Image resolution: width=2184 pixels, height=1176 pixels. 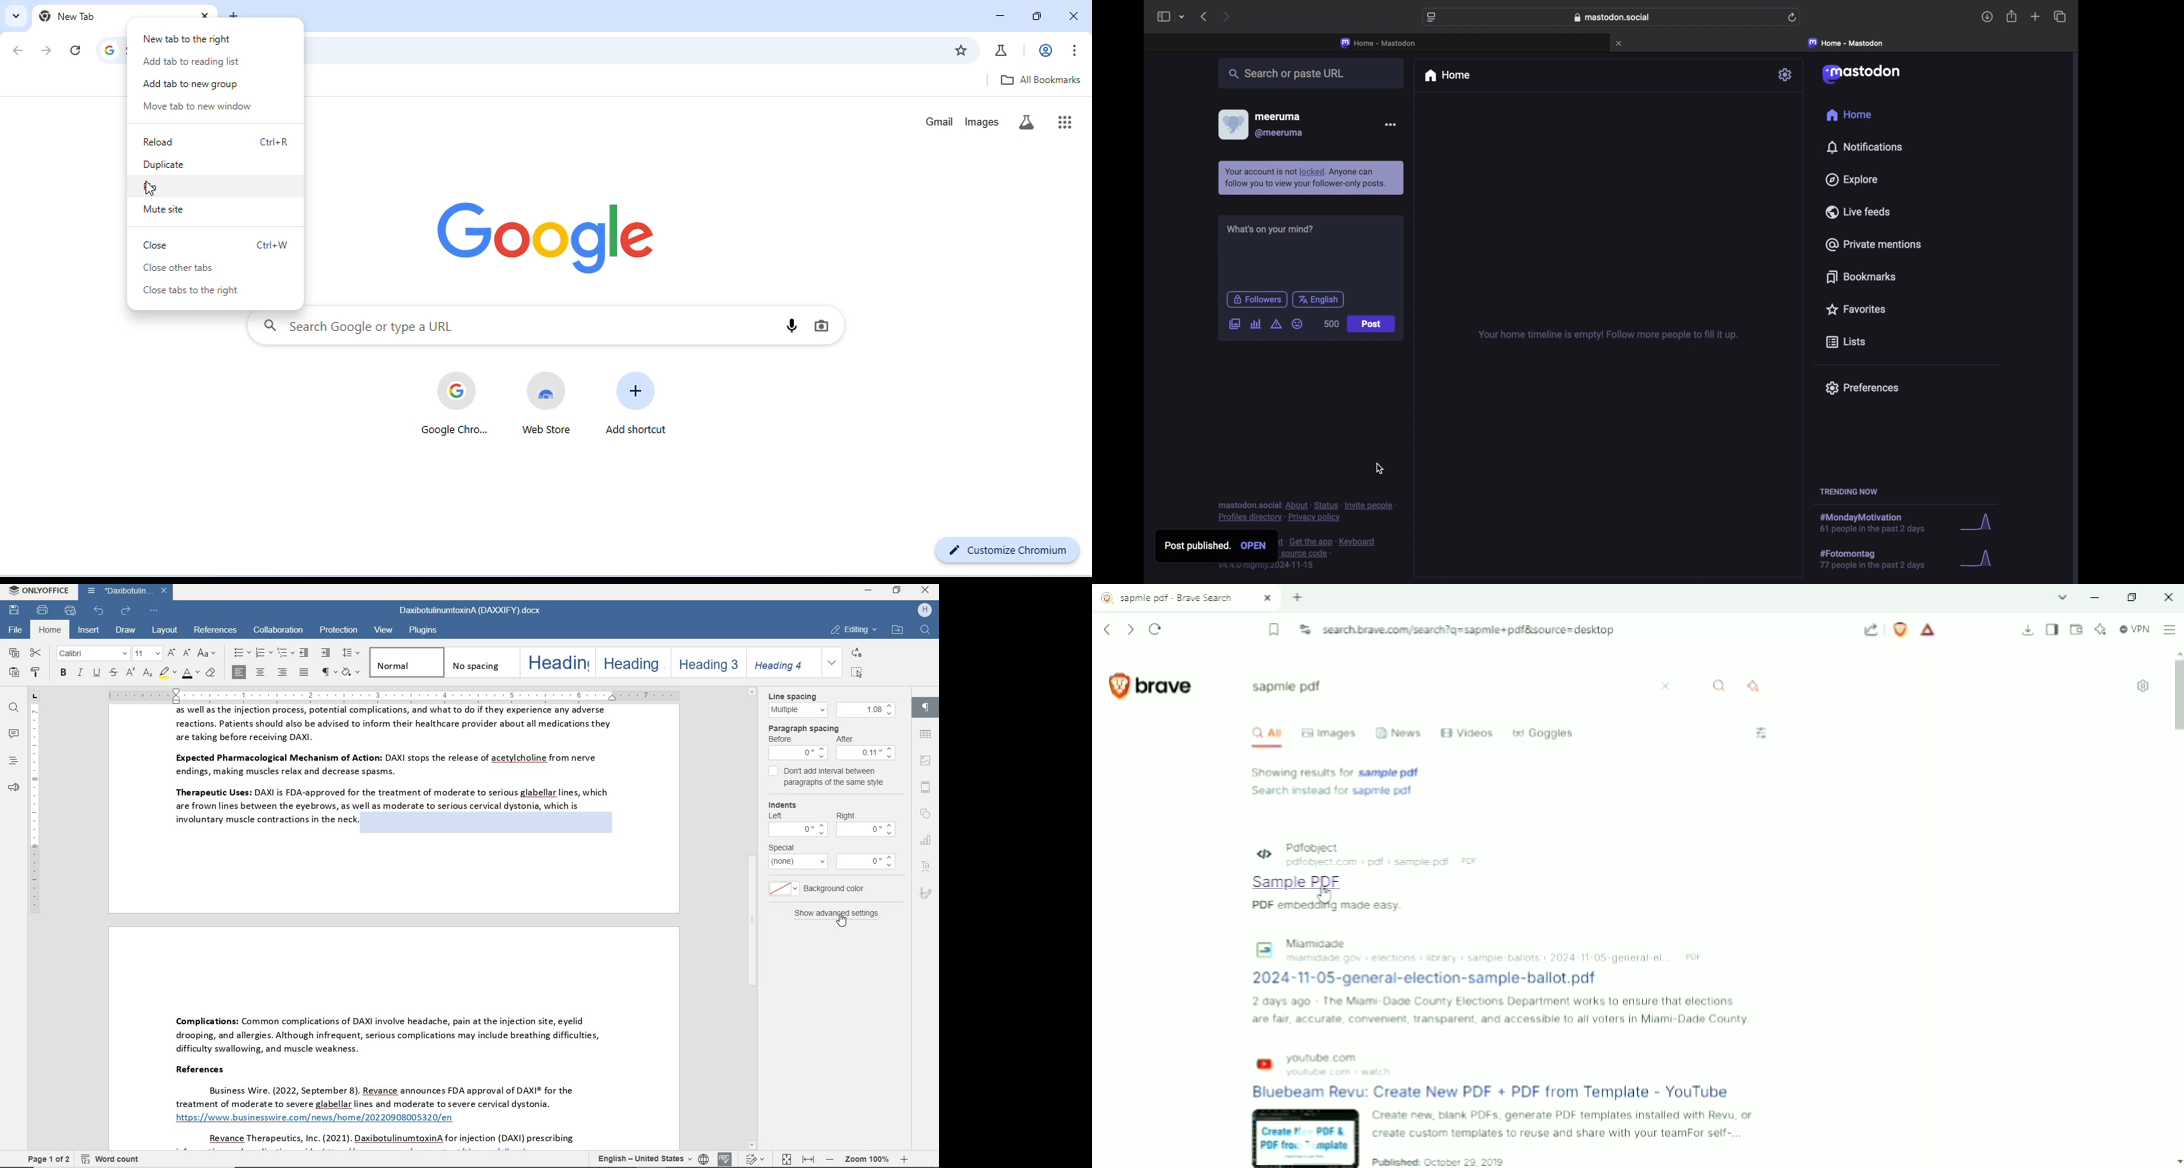 I want to click on image search, so click(x=822, y=325).